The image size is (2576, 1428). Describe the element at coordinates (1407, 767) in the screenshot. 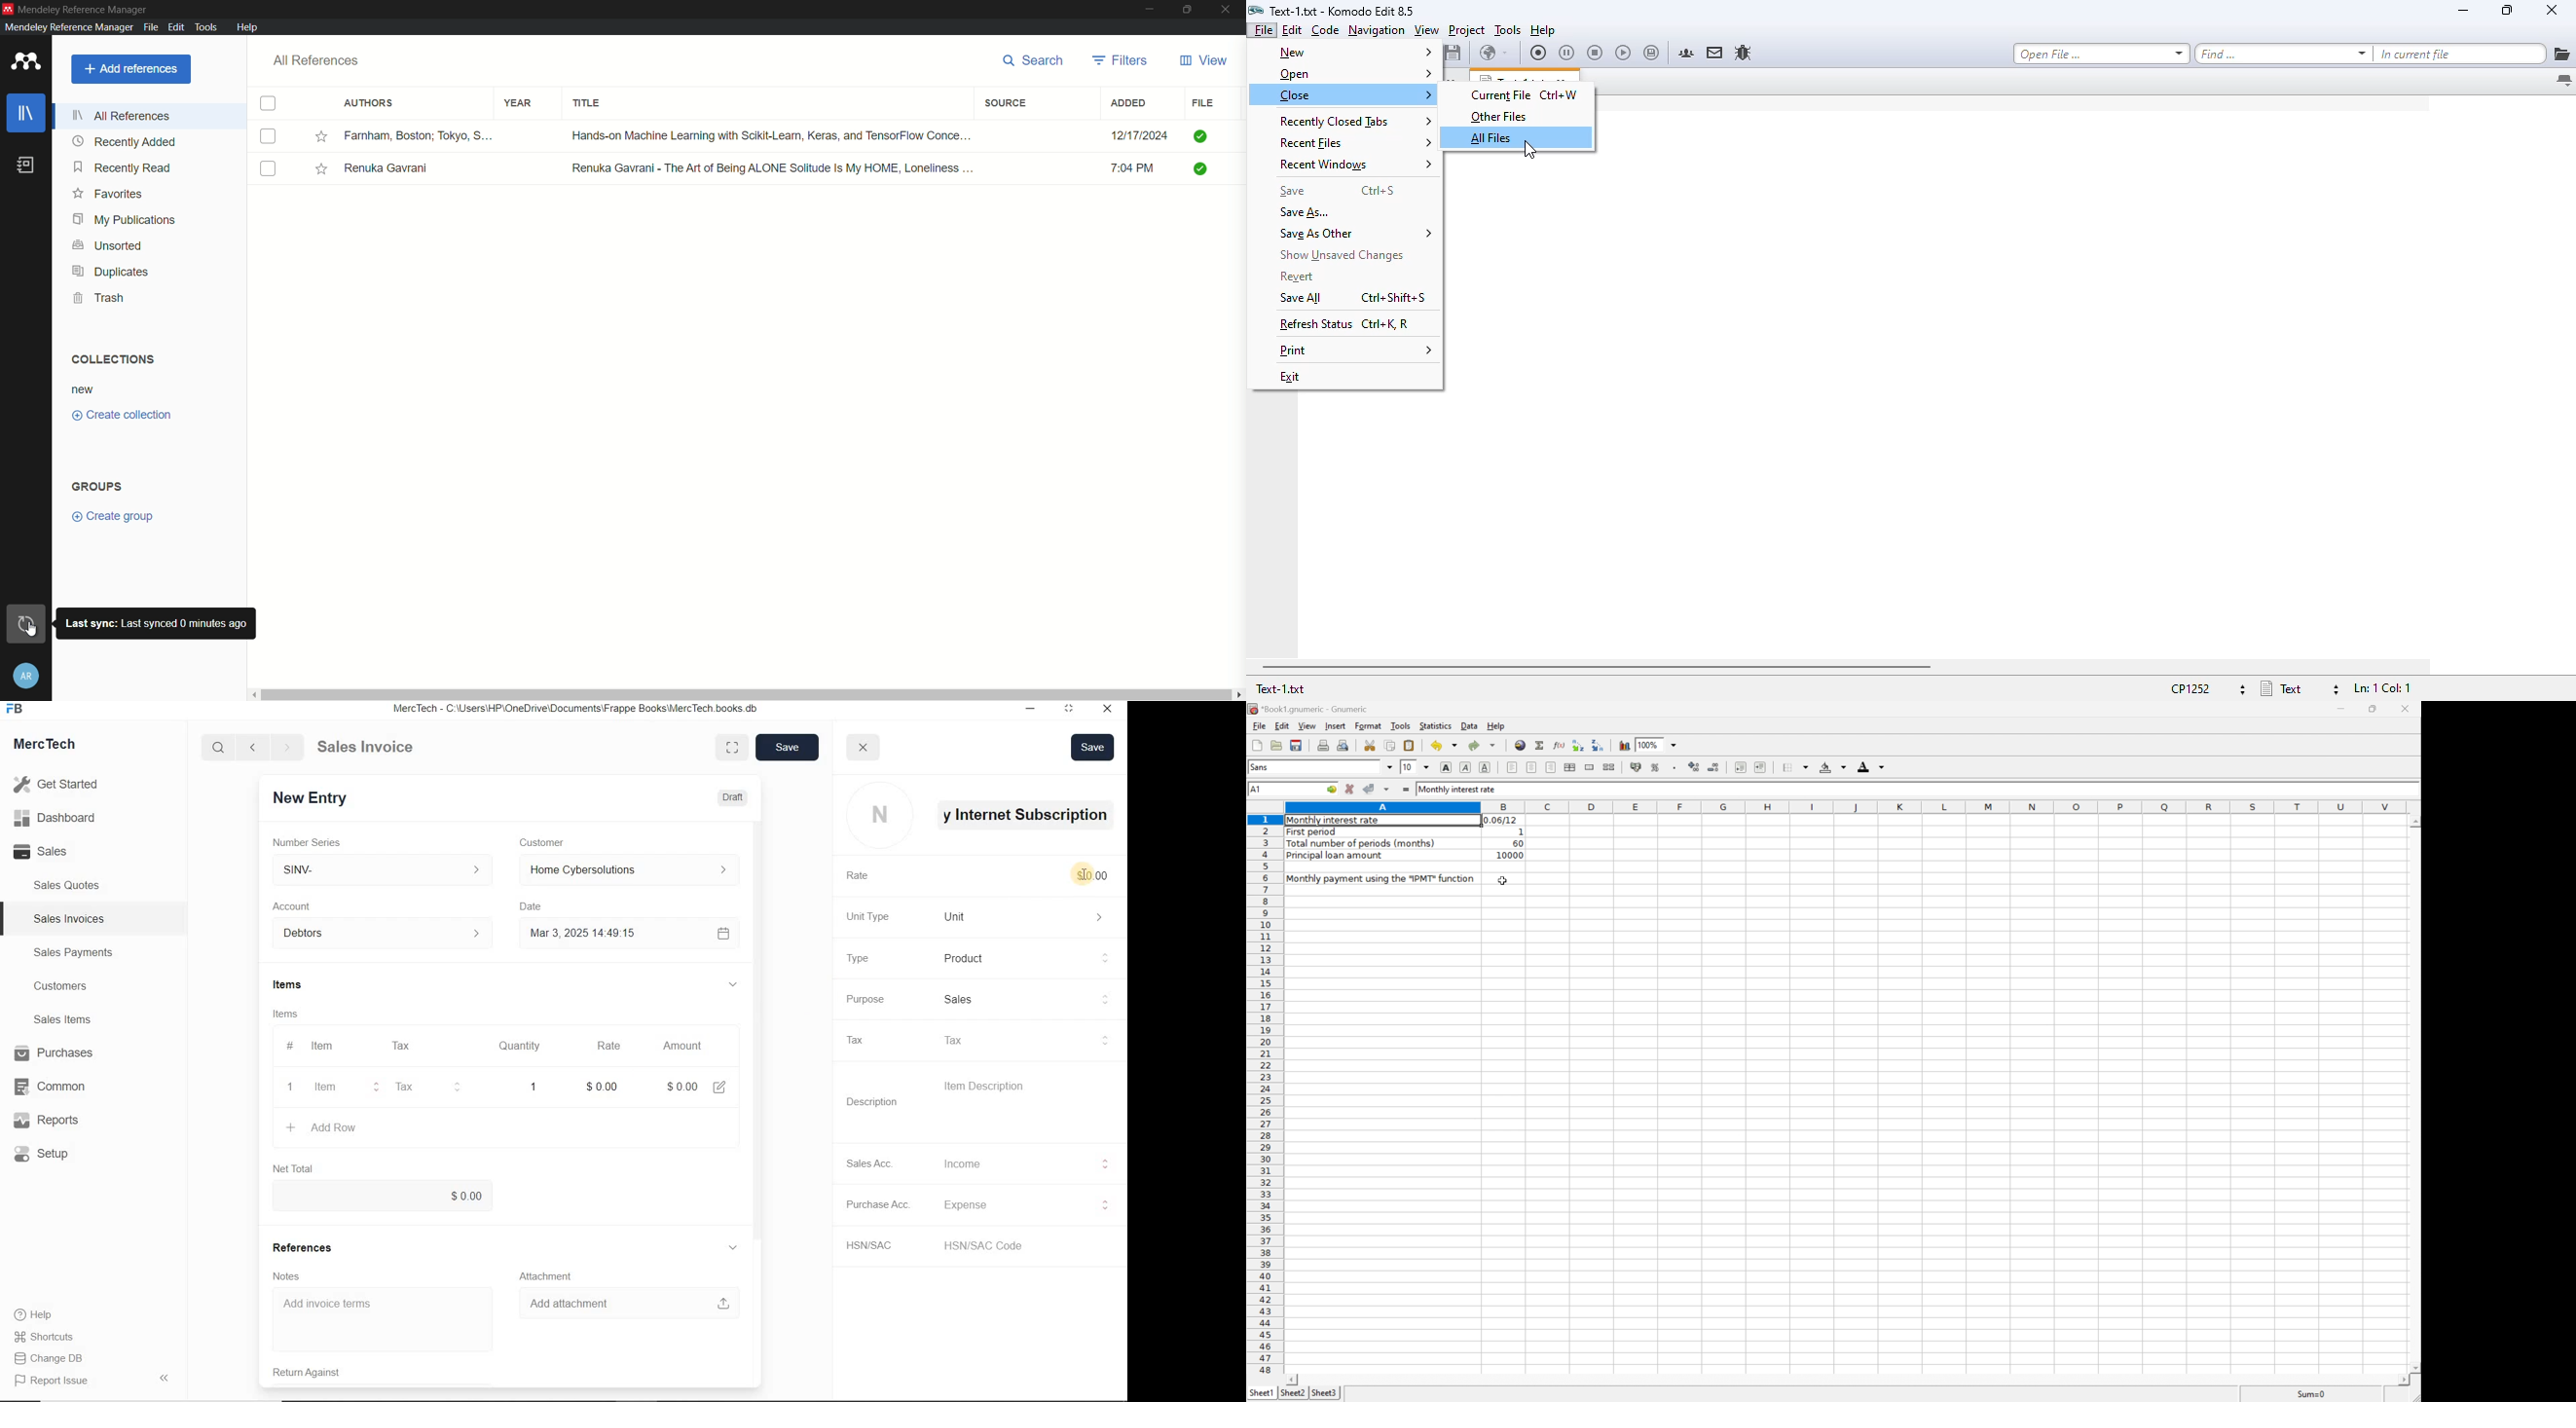

I see `10` at that location.